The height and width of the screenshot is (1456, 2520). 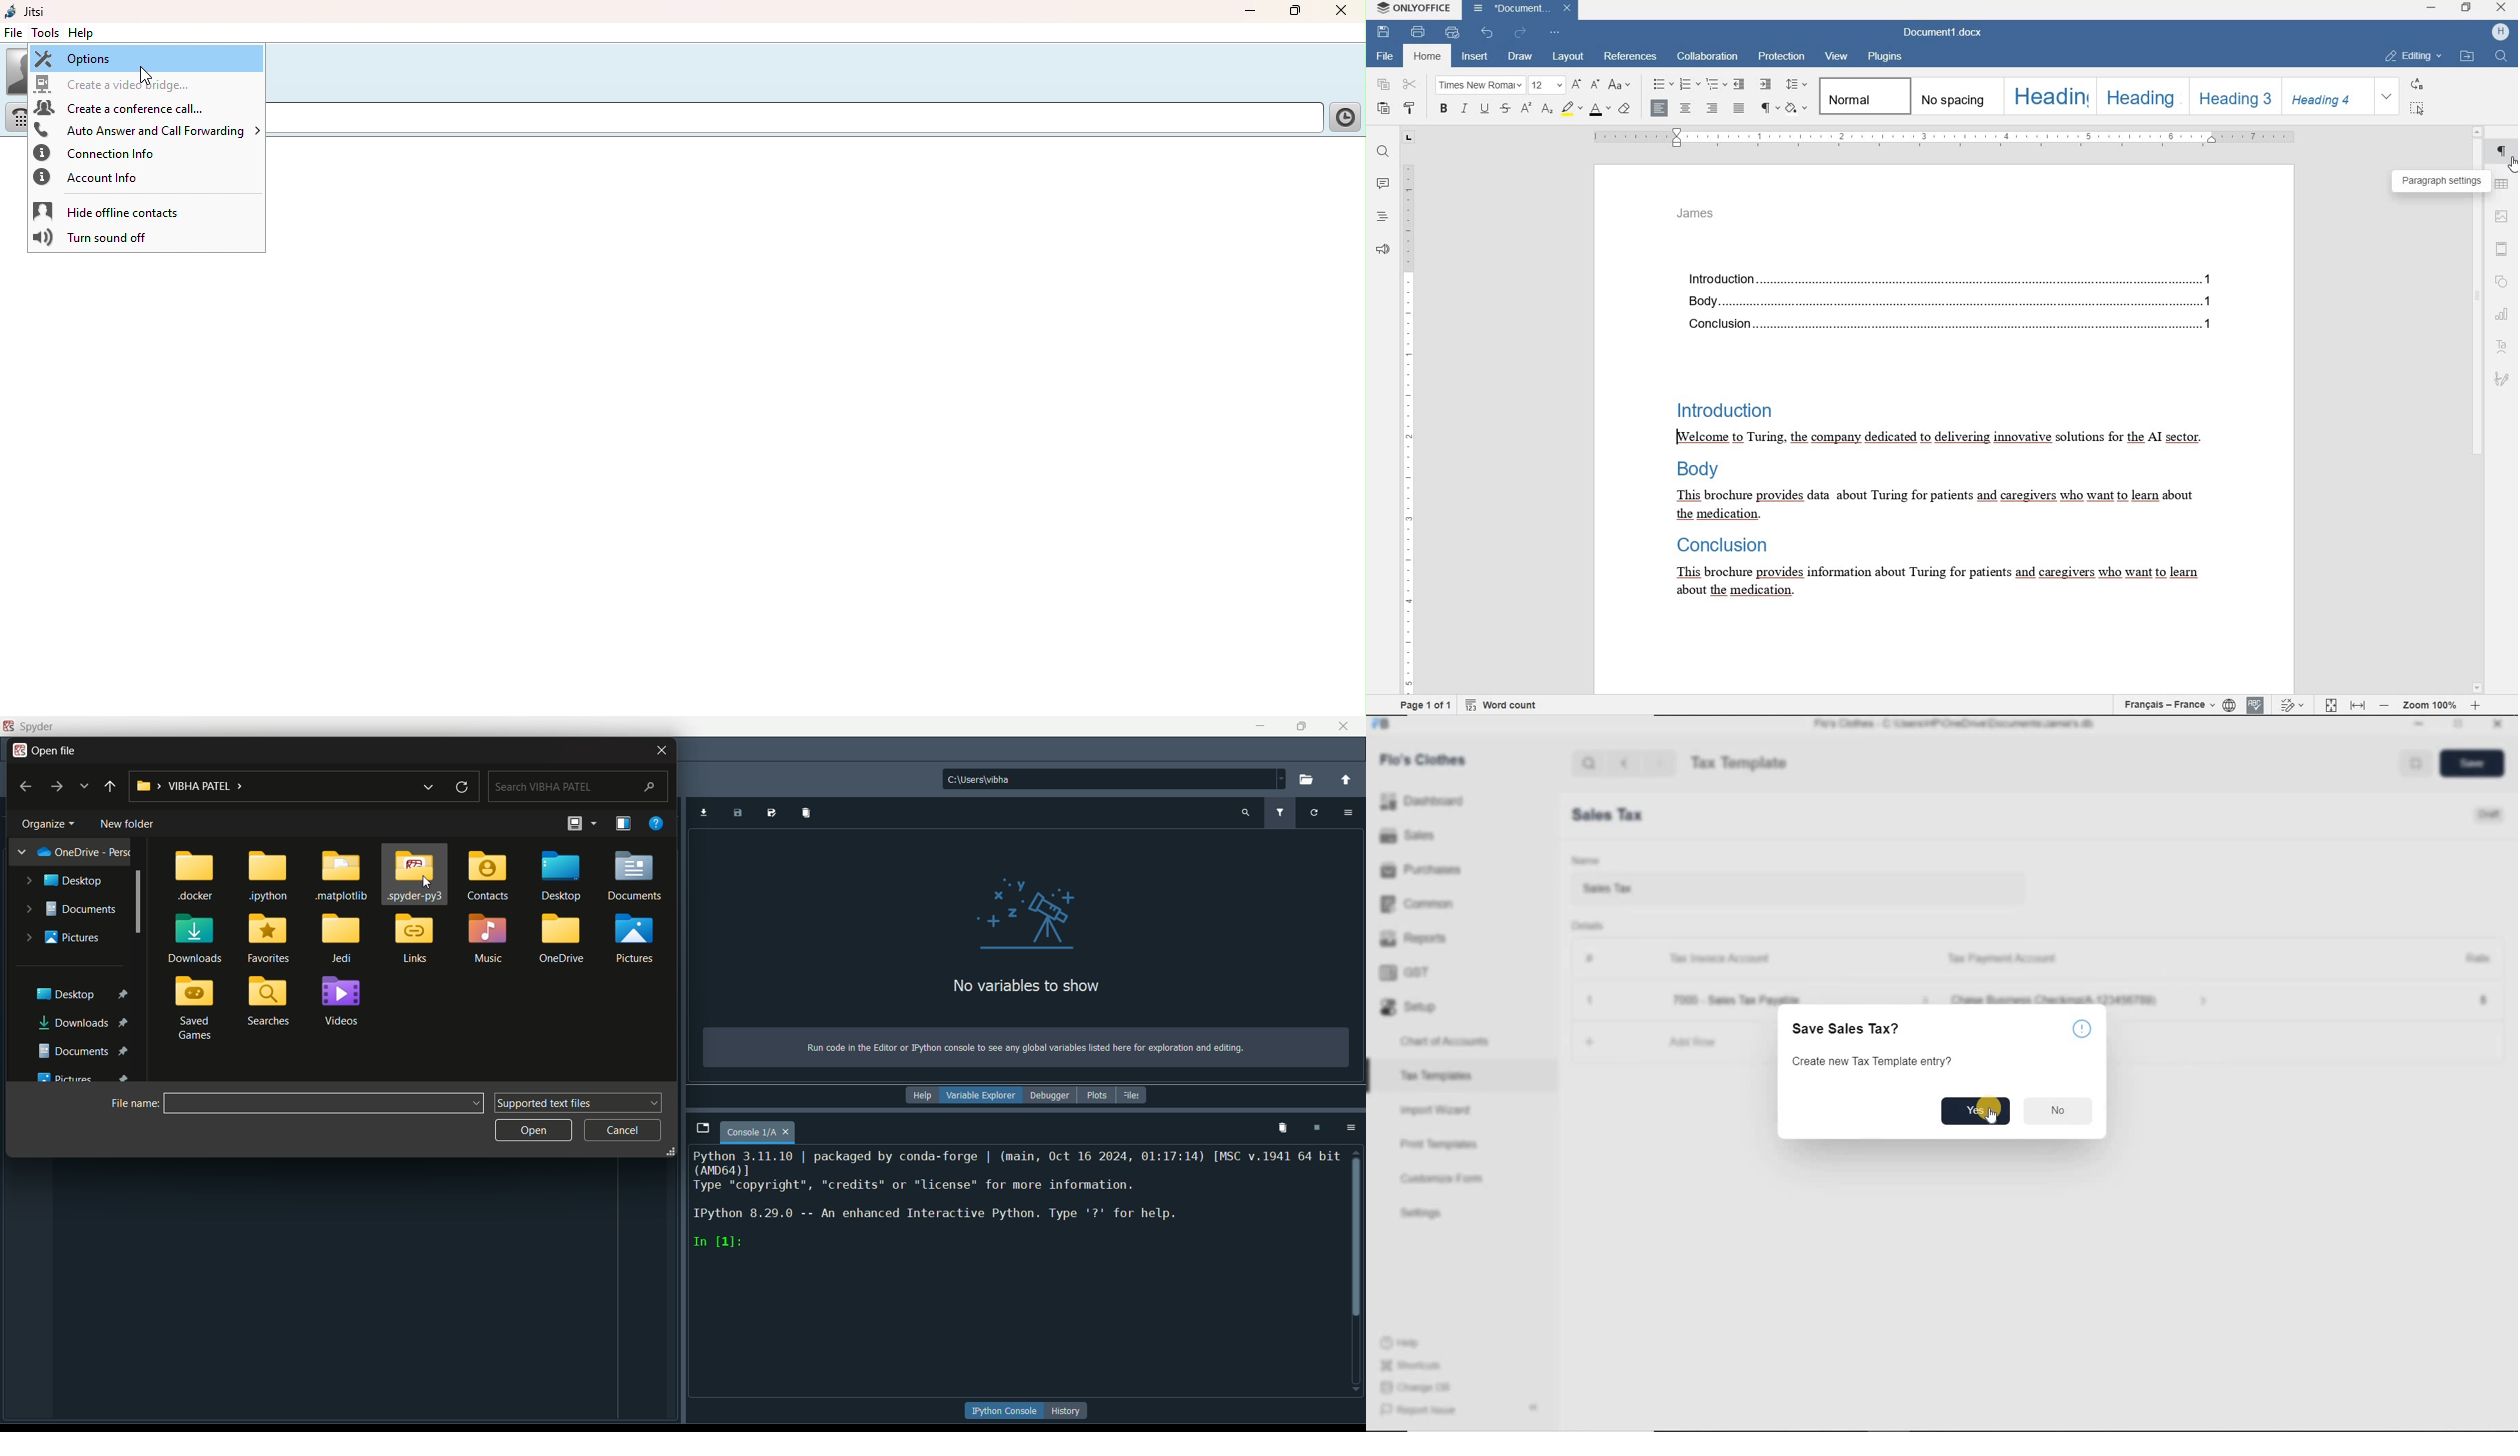 What do you see at coordinates (1847, 1029) in the screenshot?
I see `Save Sales Tax?` at bounding box center [1847, 1029].